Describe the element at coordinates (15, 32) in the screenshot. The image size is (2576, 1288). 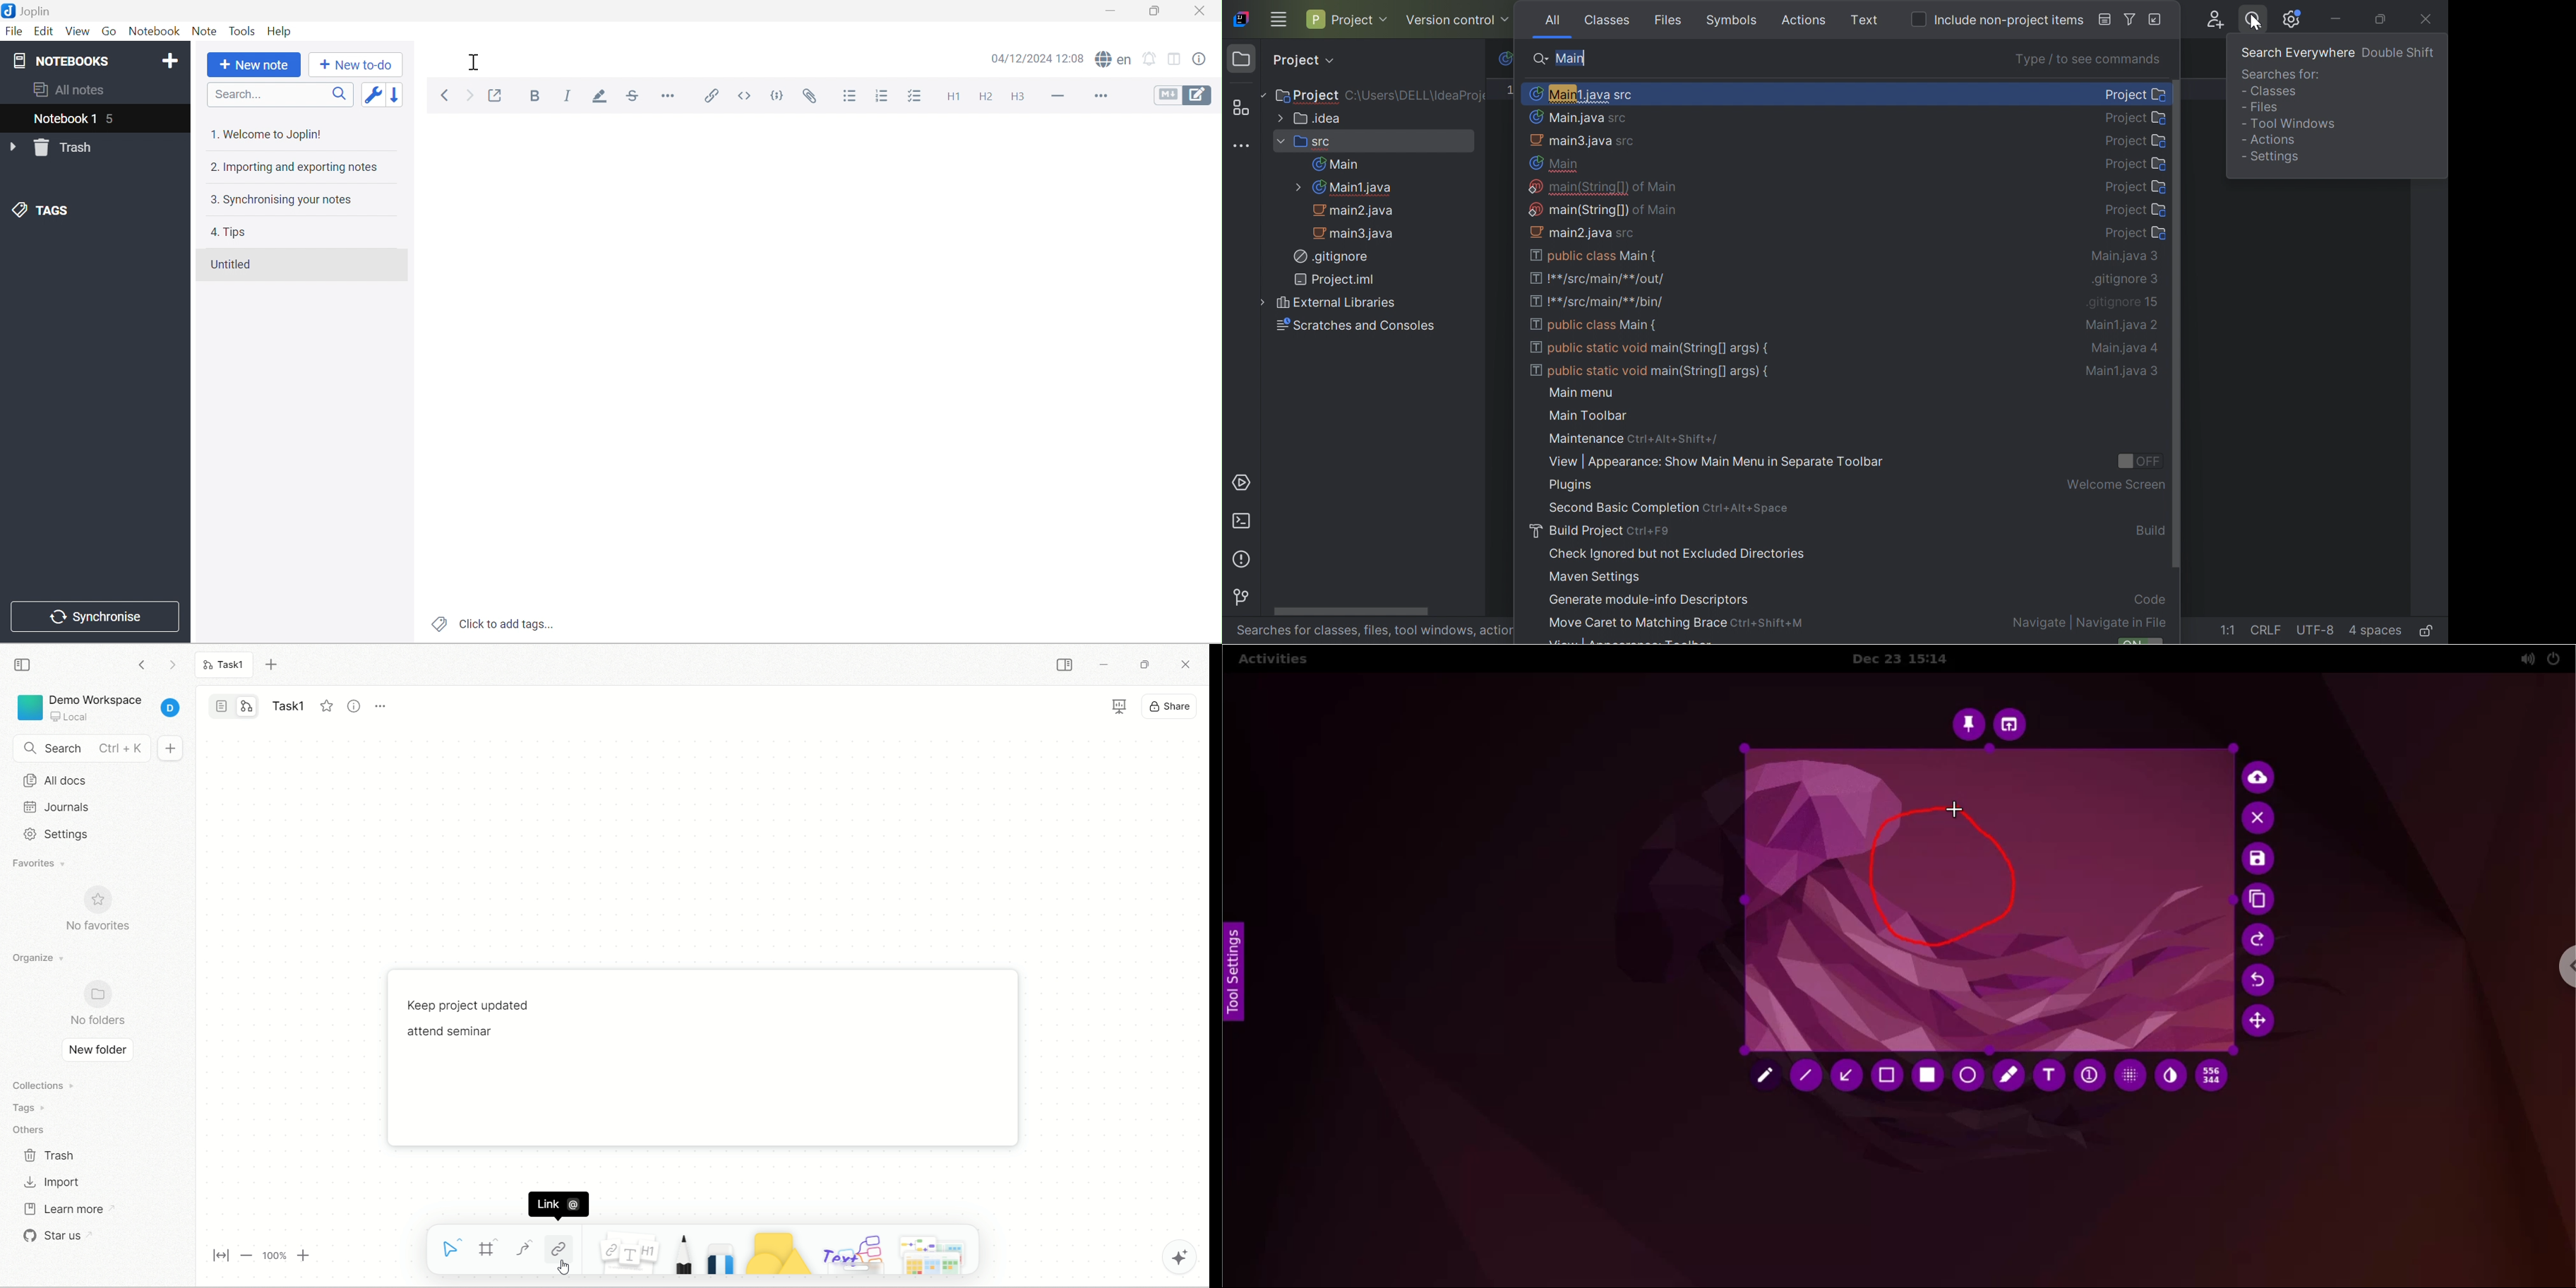
I see `File` at that location.